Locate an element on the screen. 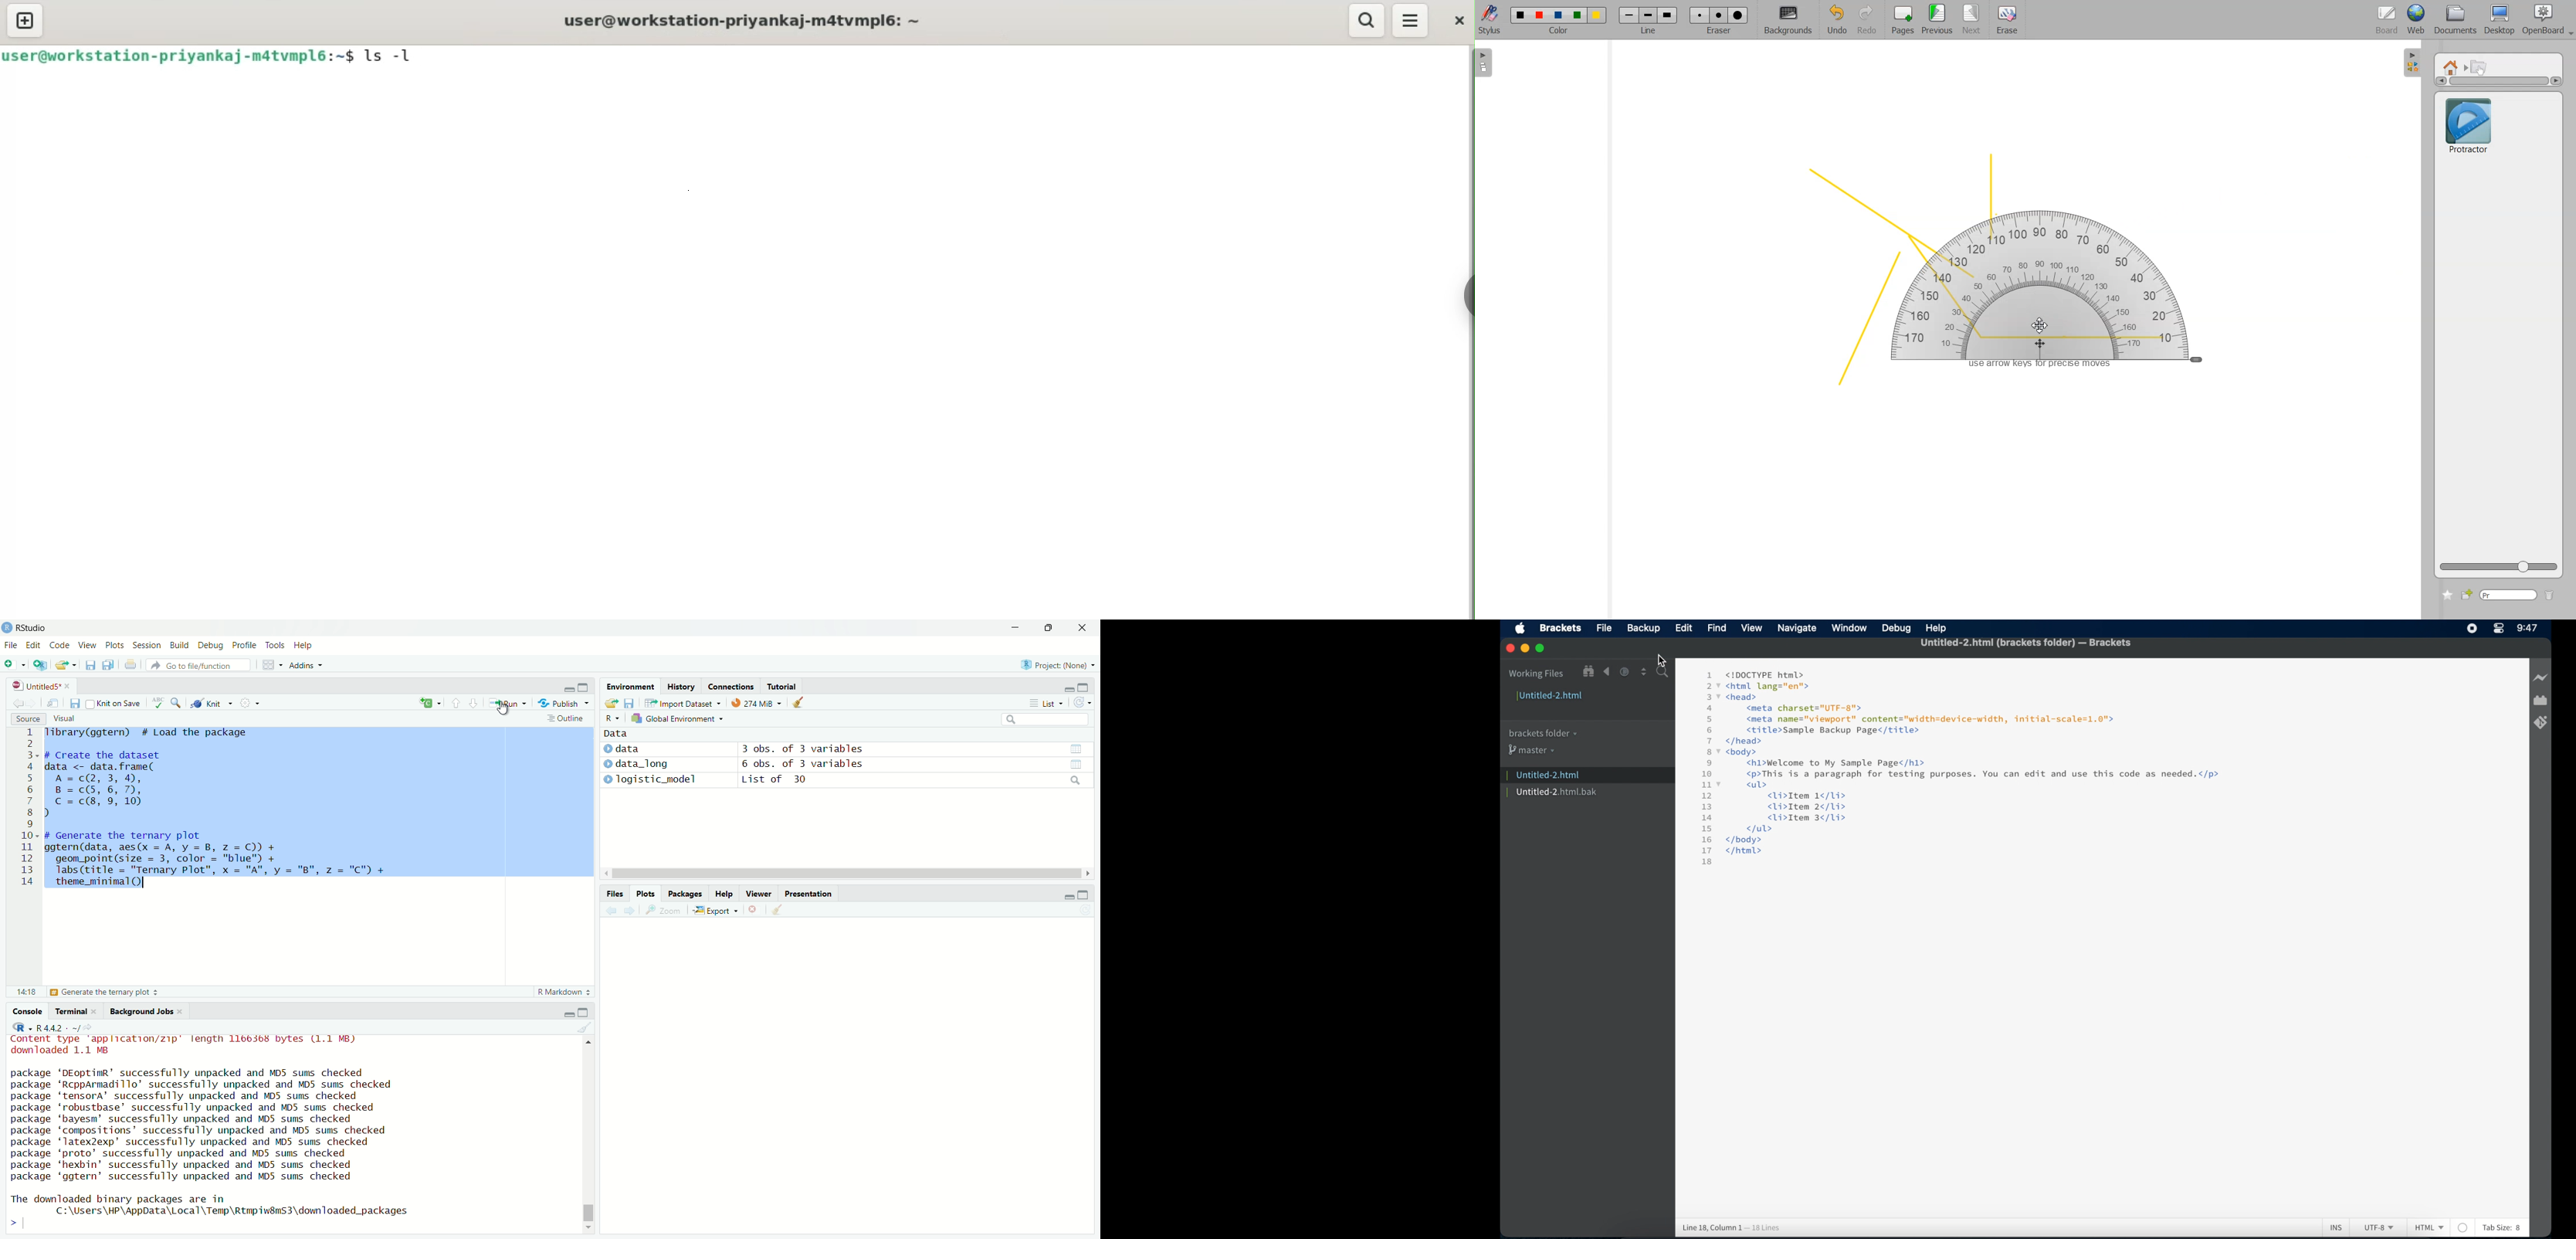 The width and height of the screenshot is (2576, 1260). save is located at coordinates (631, 702).